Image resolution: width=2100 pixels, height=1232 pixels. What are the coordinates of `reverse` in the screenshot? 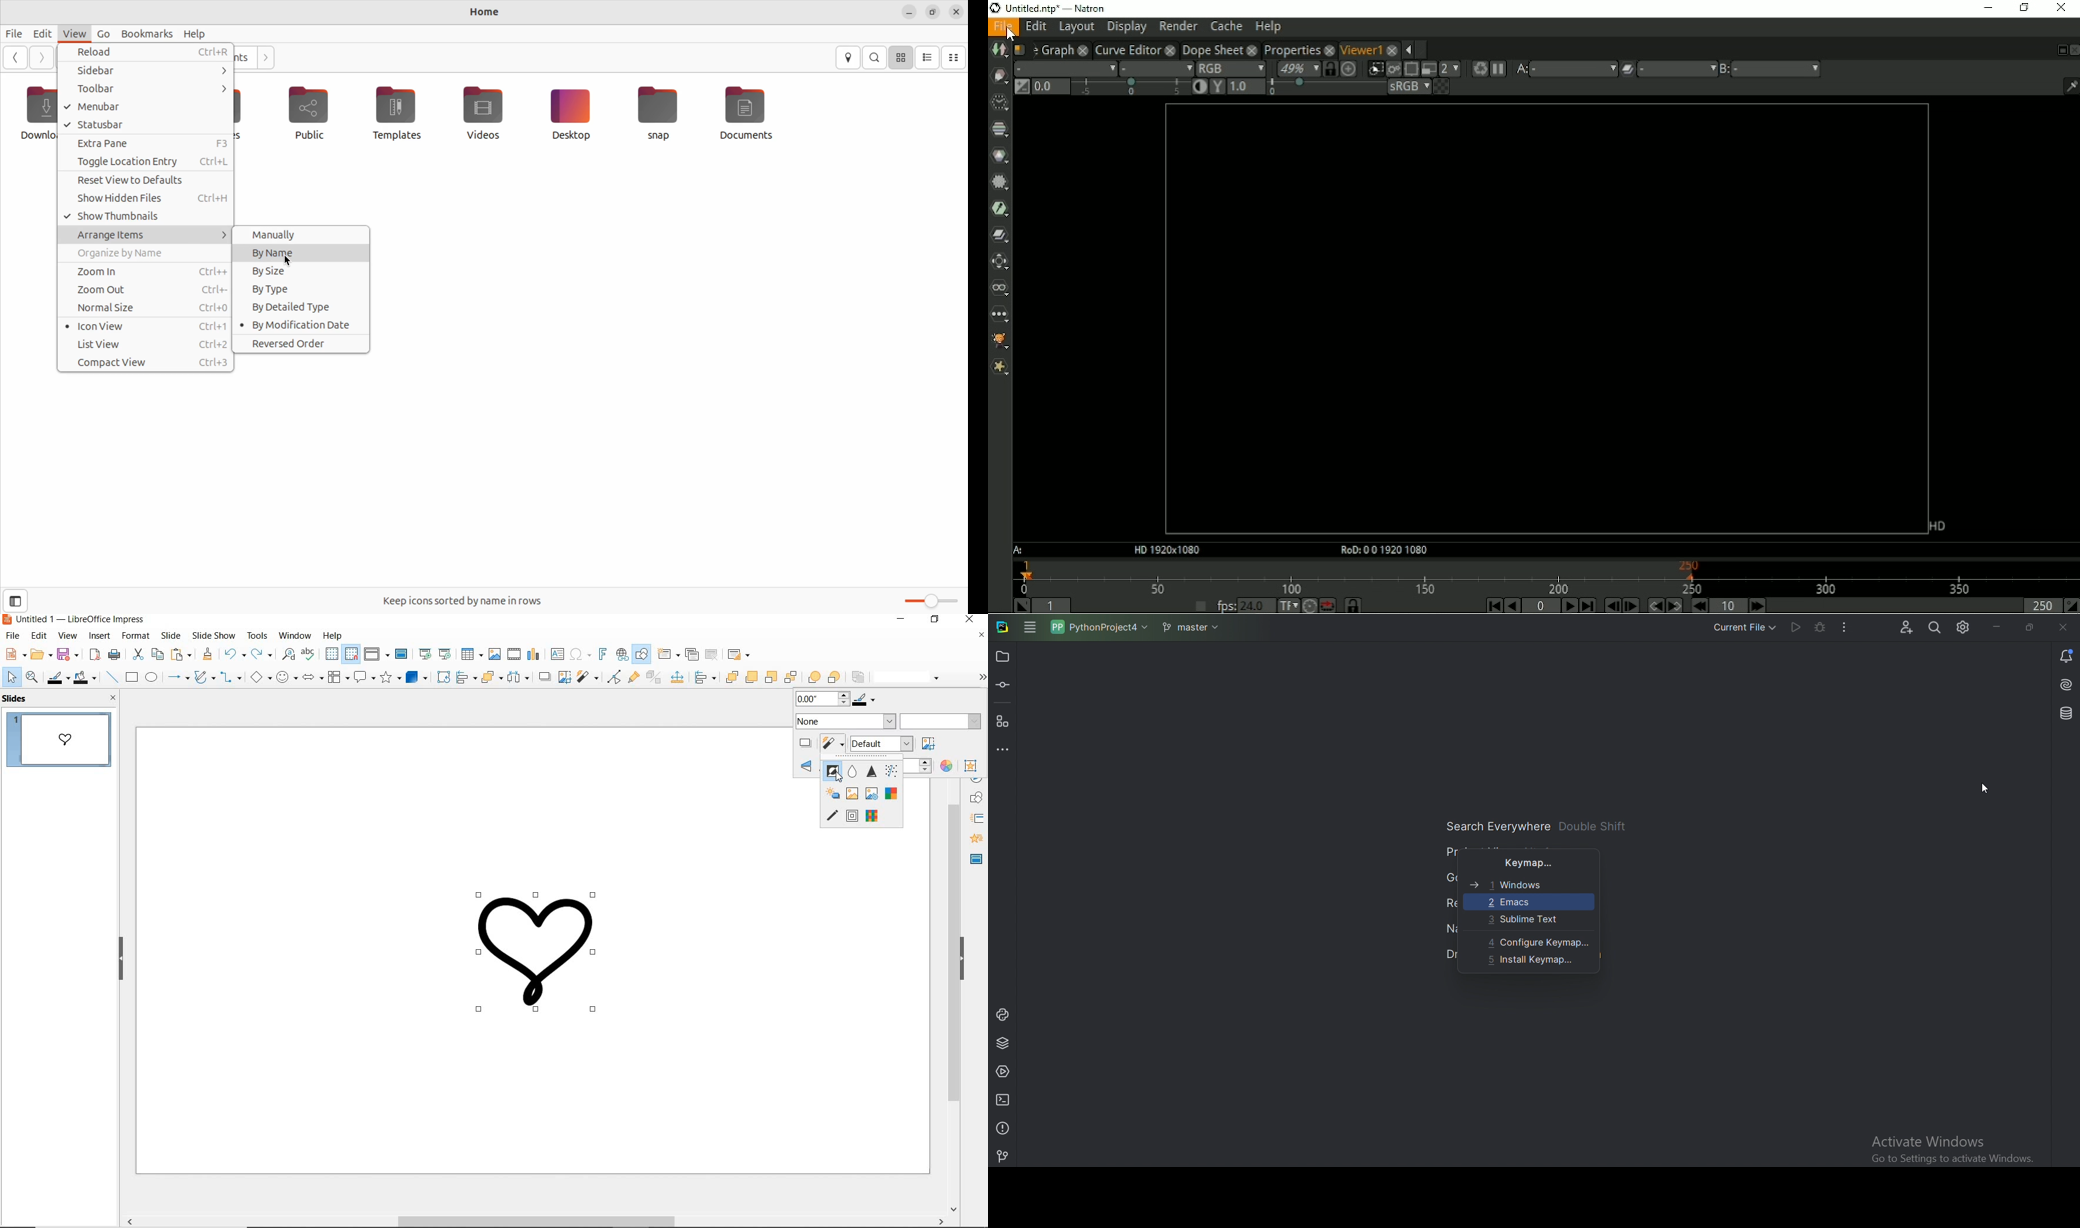 It's located at (859, 677).